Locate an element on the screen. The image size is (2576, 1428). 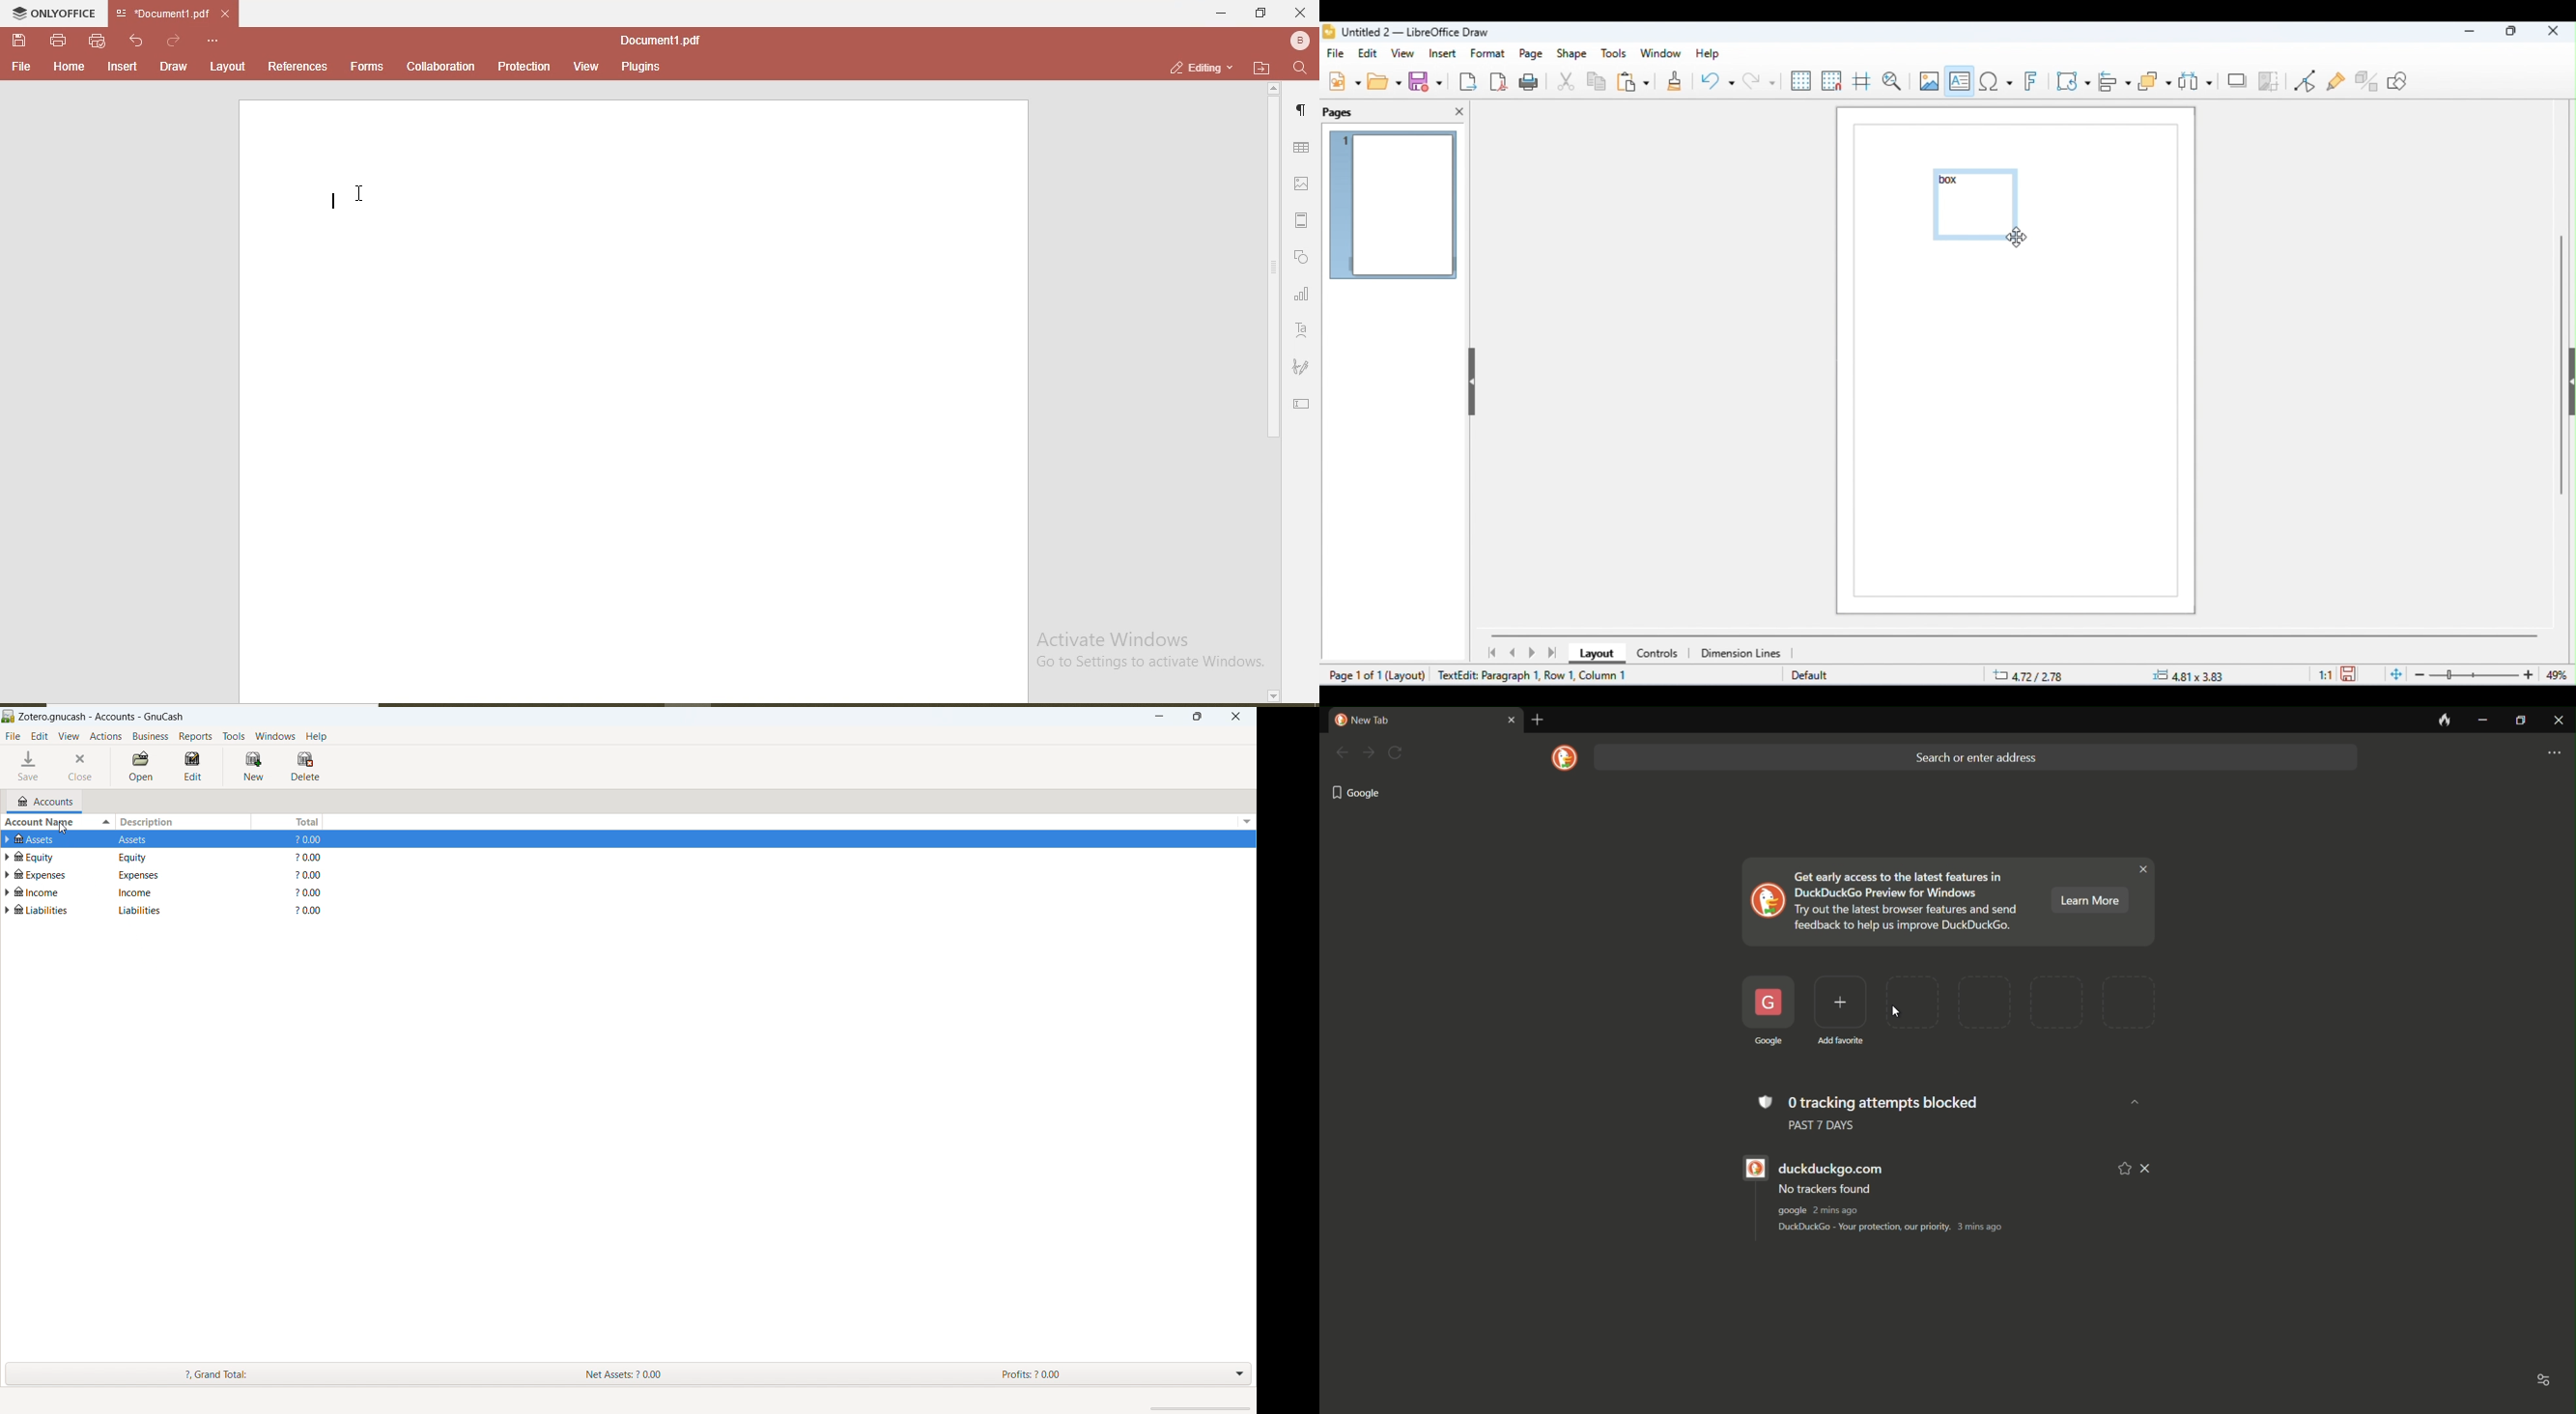
close is located at coordinates (1300, 13).